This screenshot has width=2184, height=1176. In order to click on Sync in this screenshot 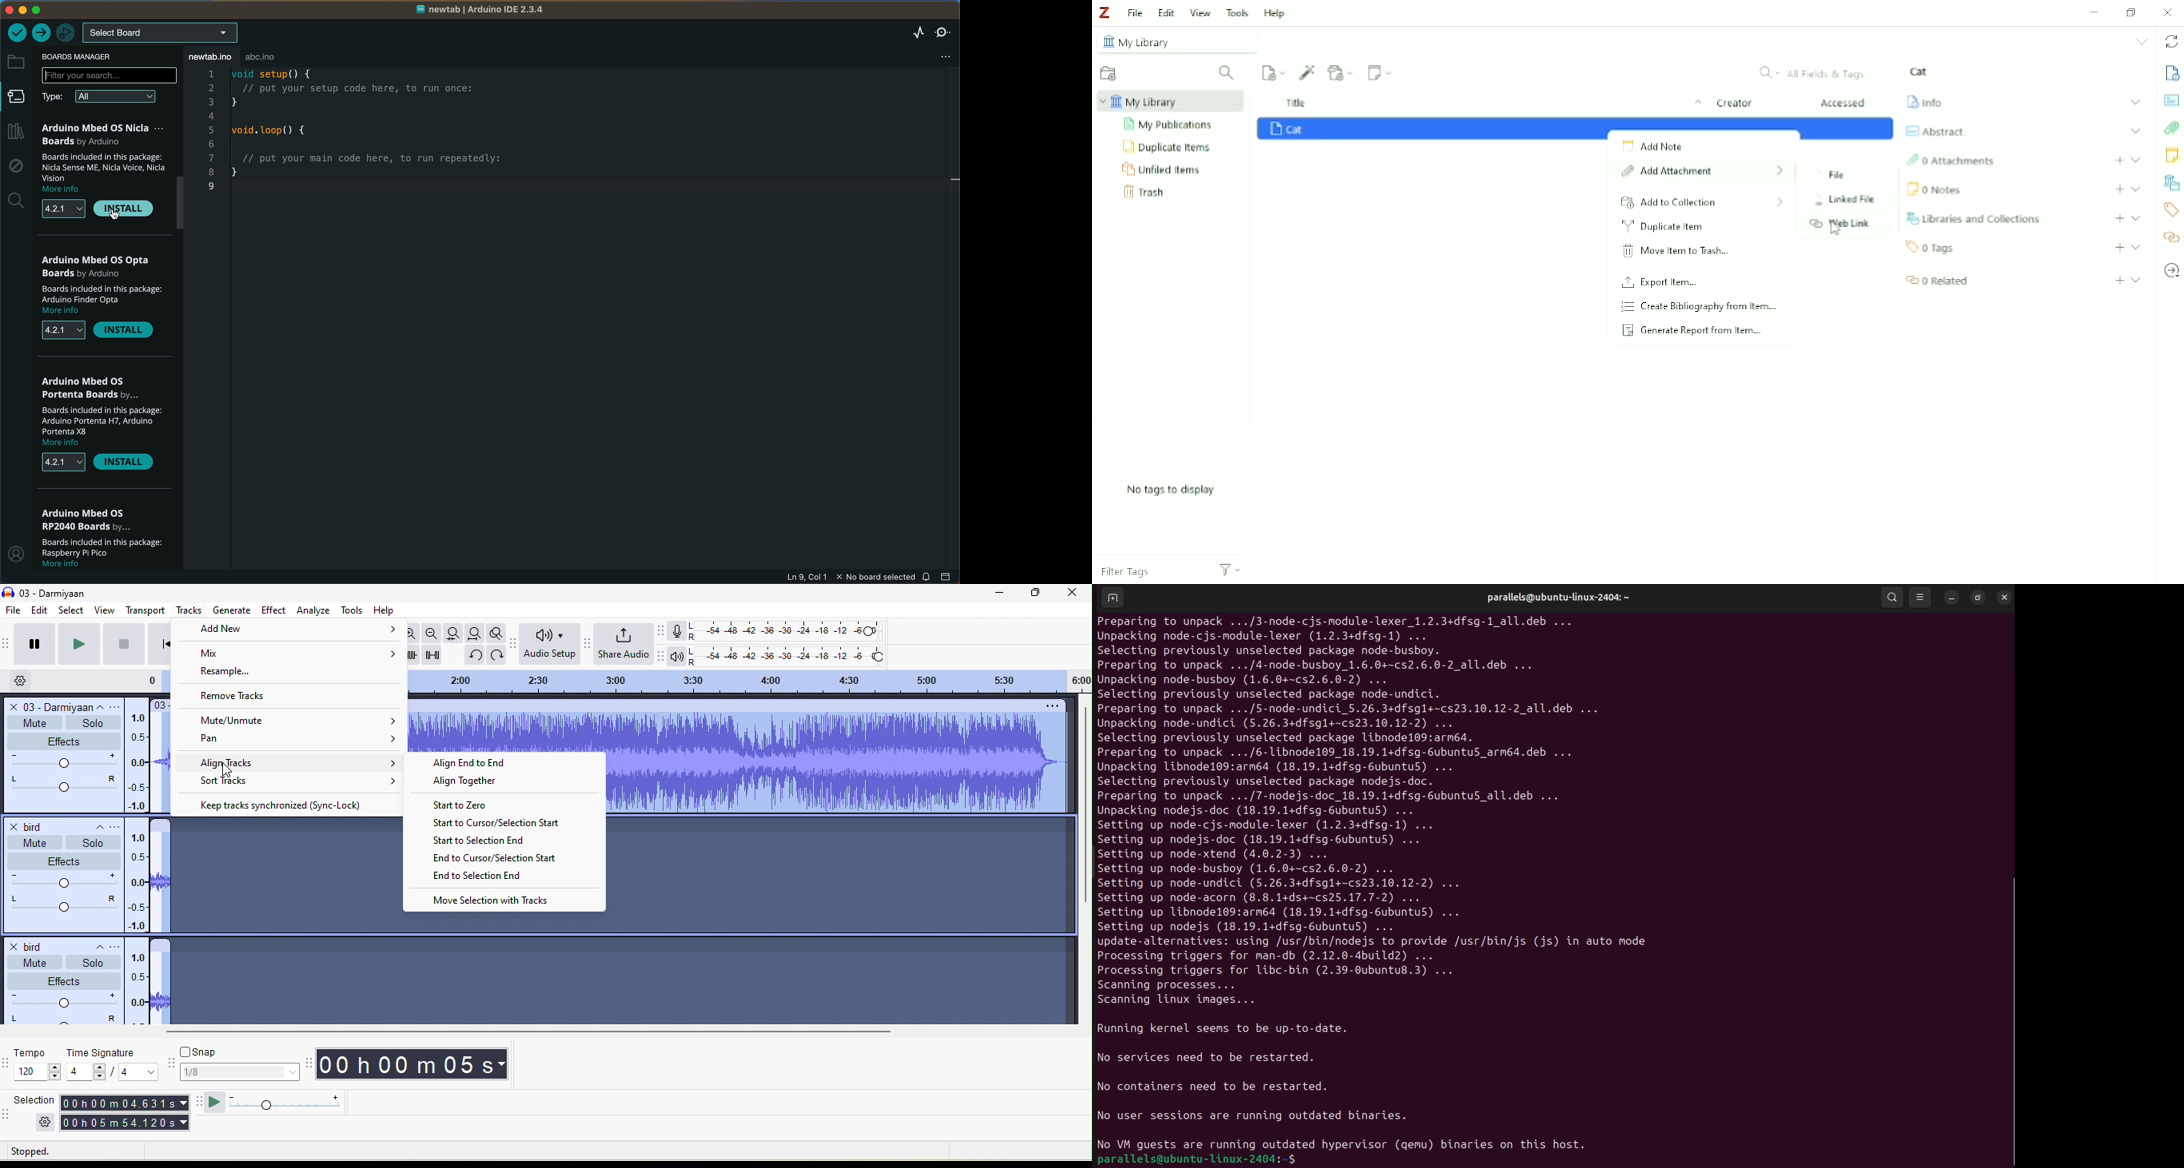, I will do `click(2172, 43)`.